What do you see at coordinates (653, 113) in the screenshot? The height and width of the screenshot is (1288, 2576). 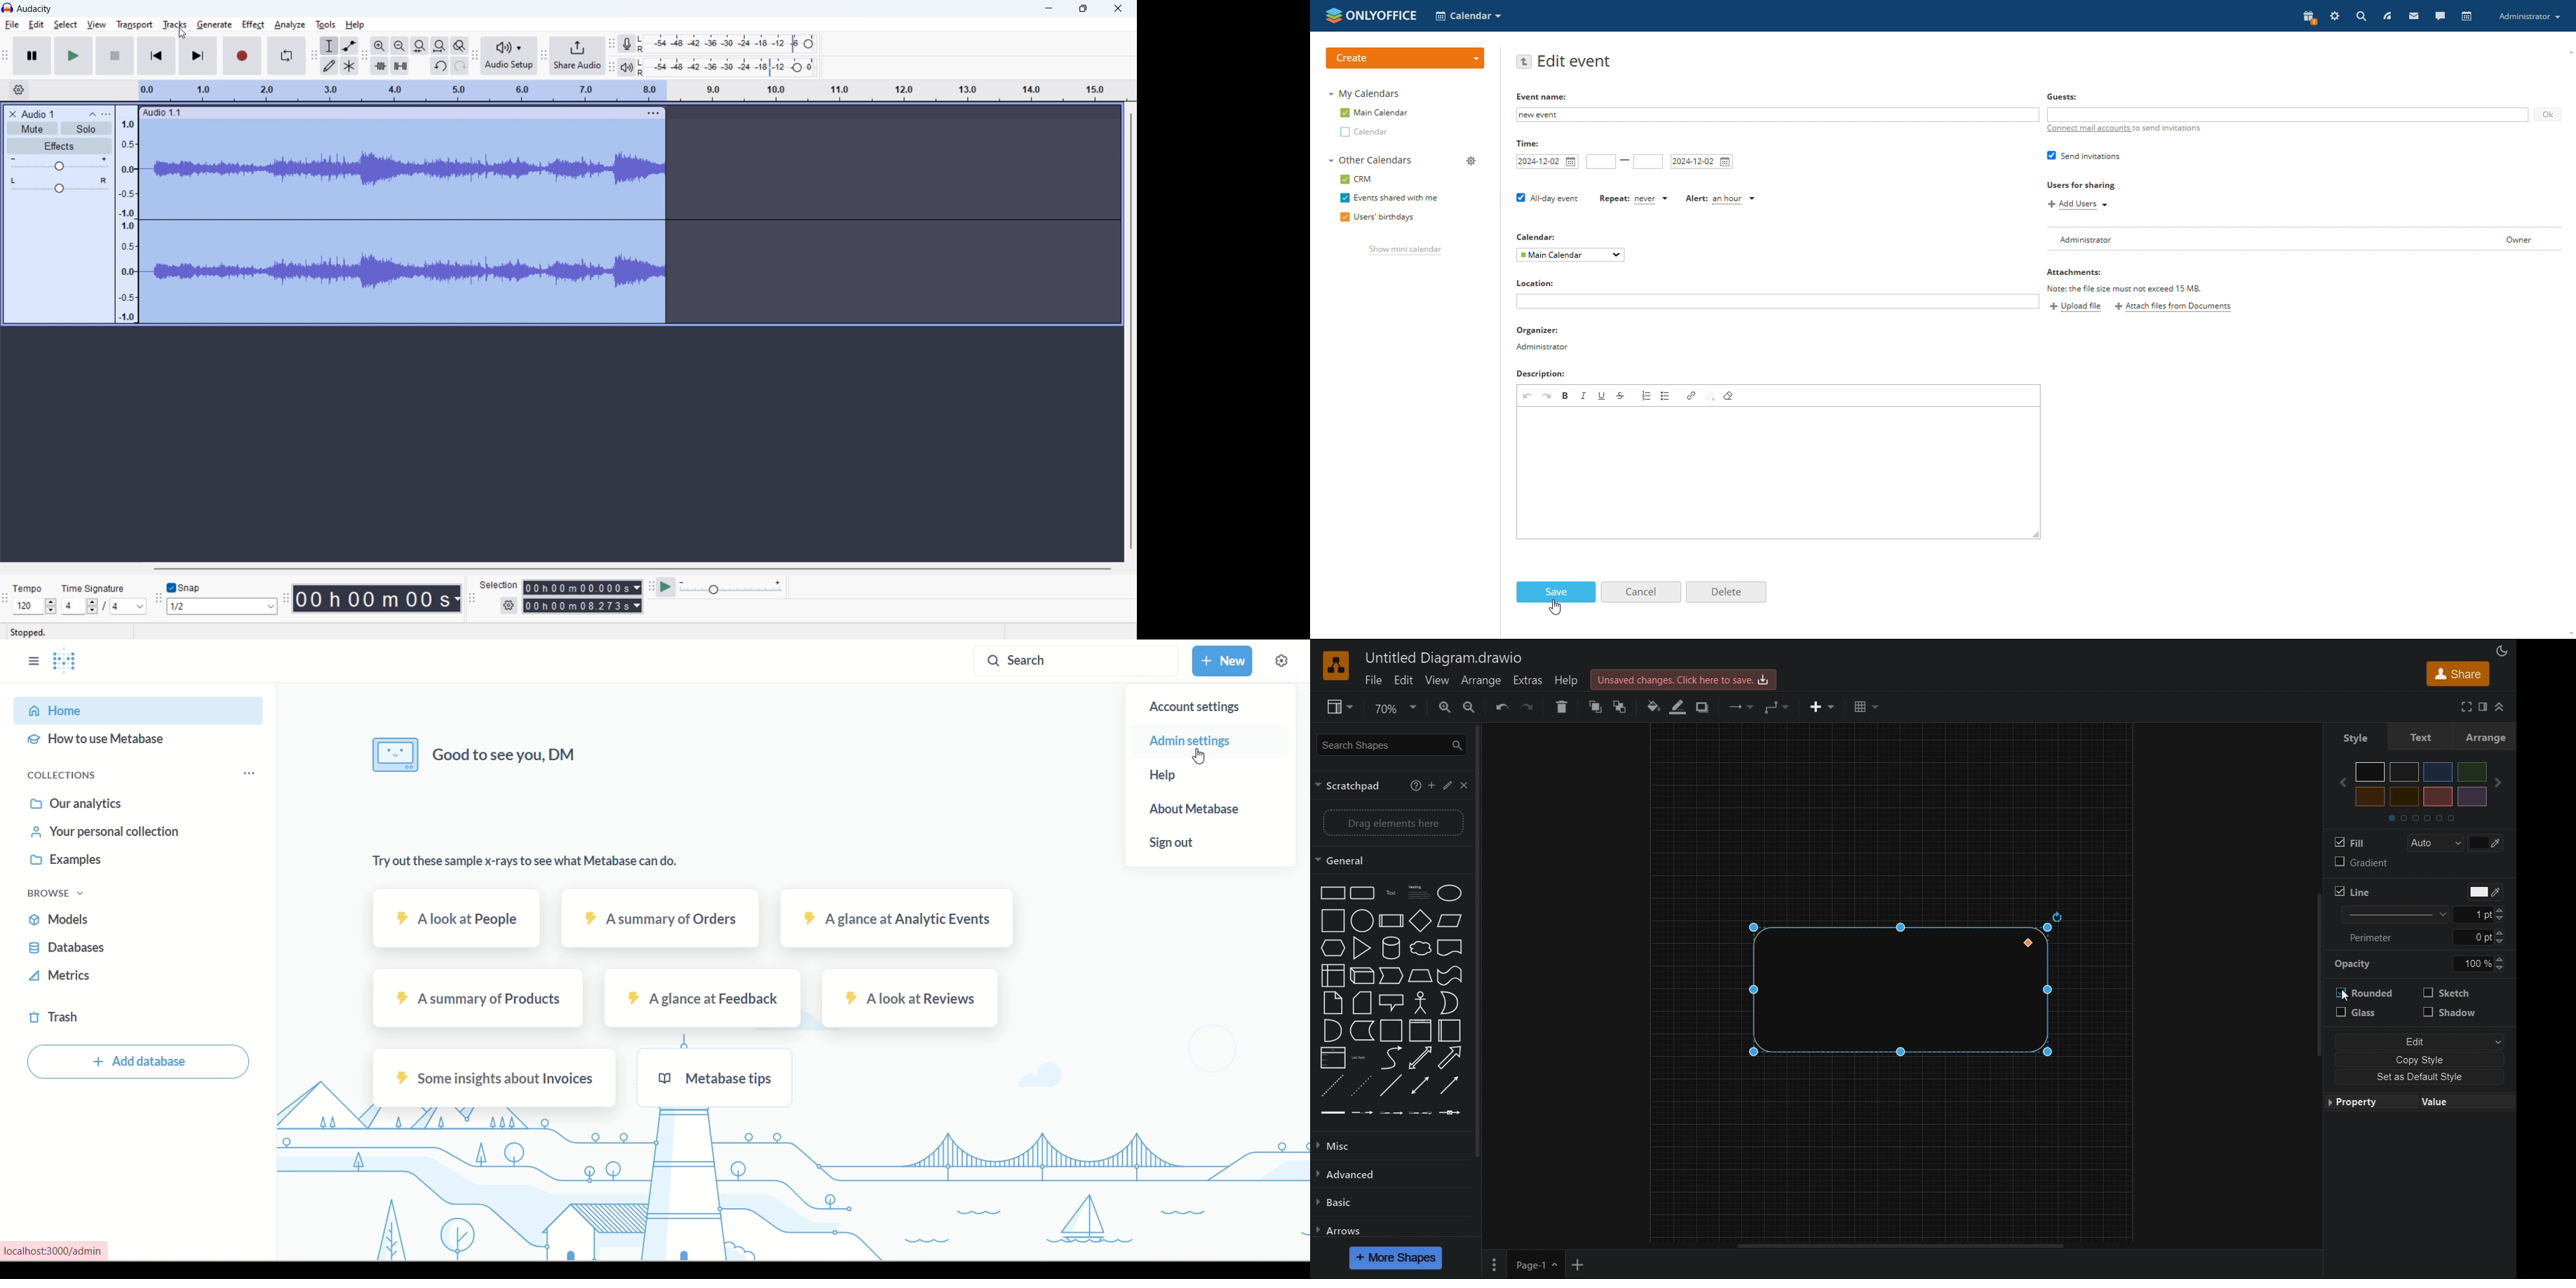 I see `track options` at bounding box center [653, 113].